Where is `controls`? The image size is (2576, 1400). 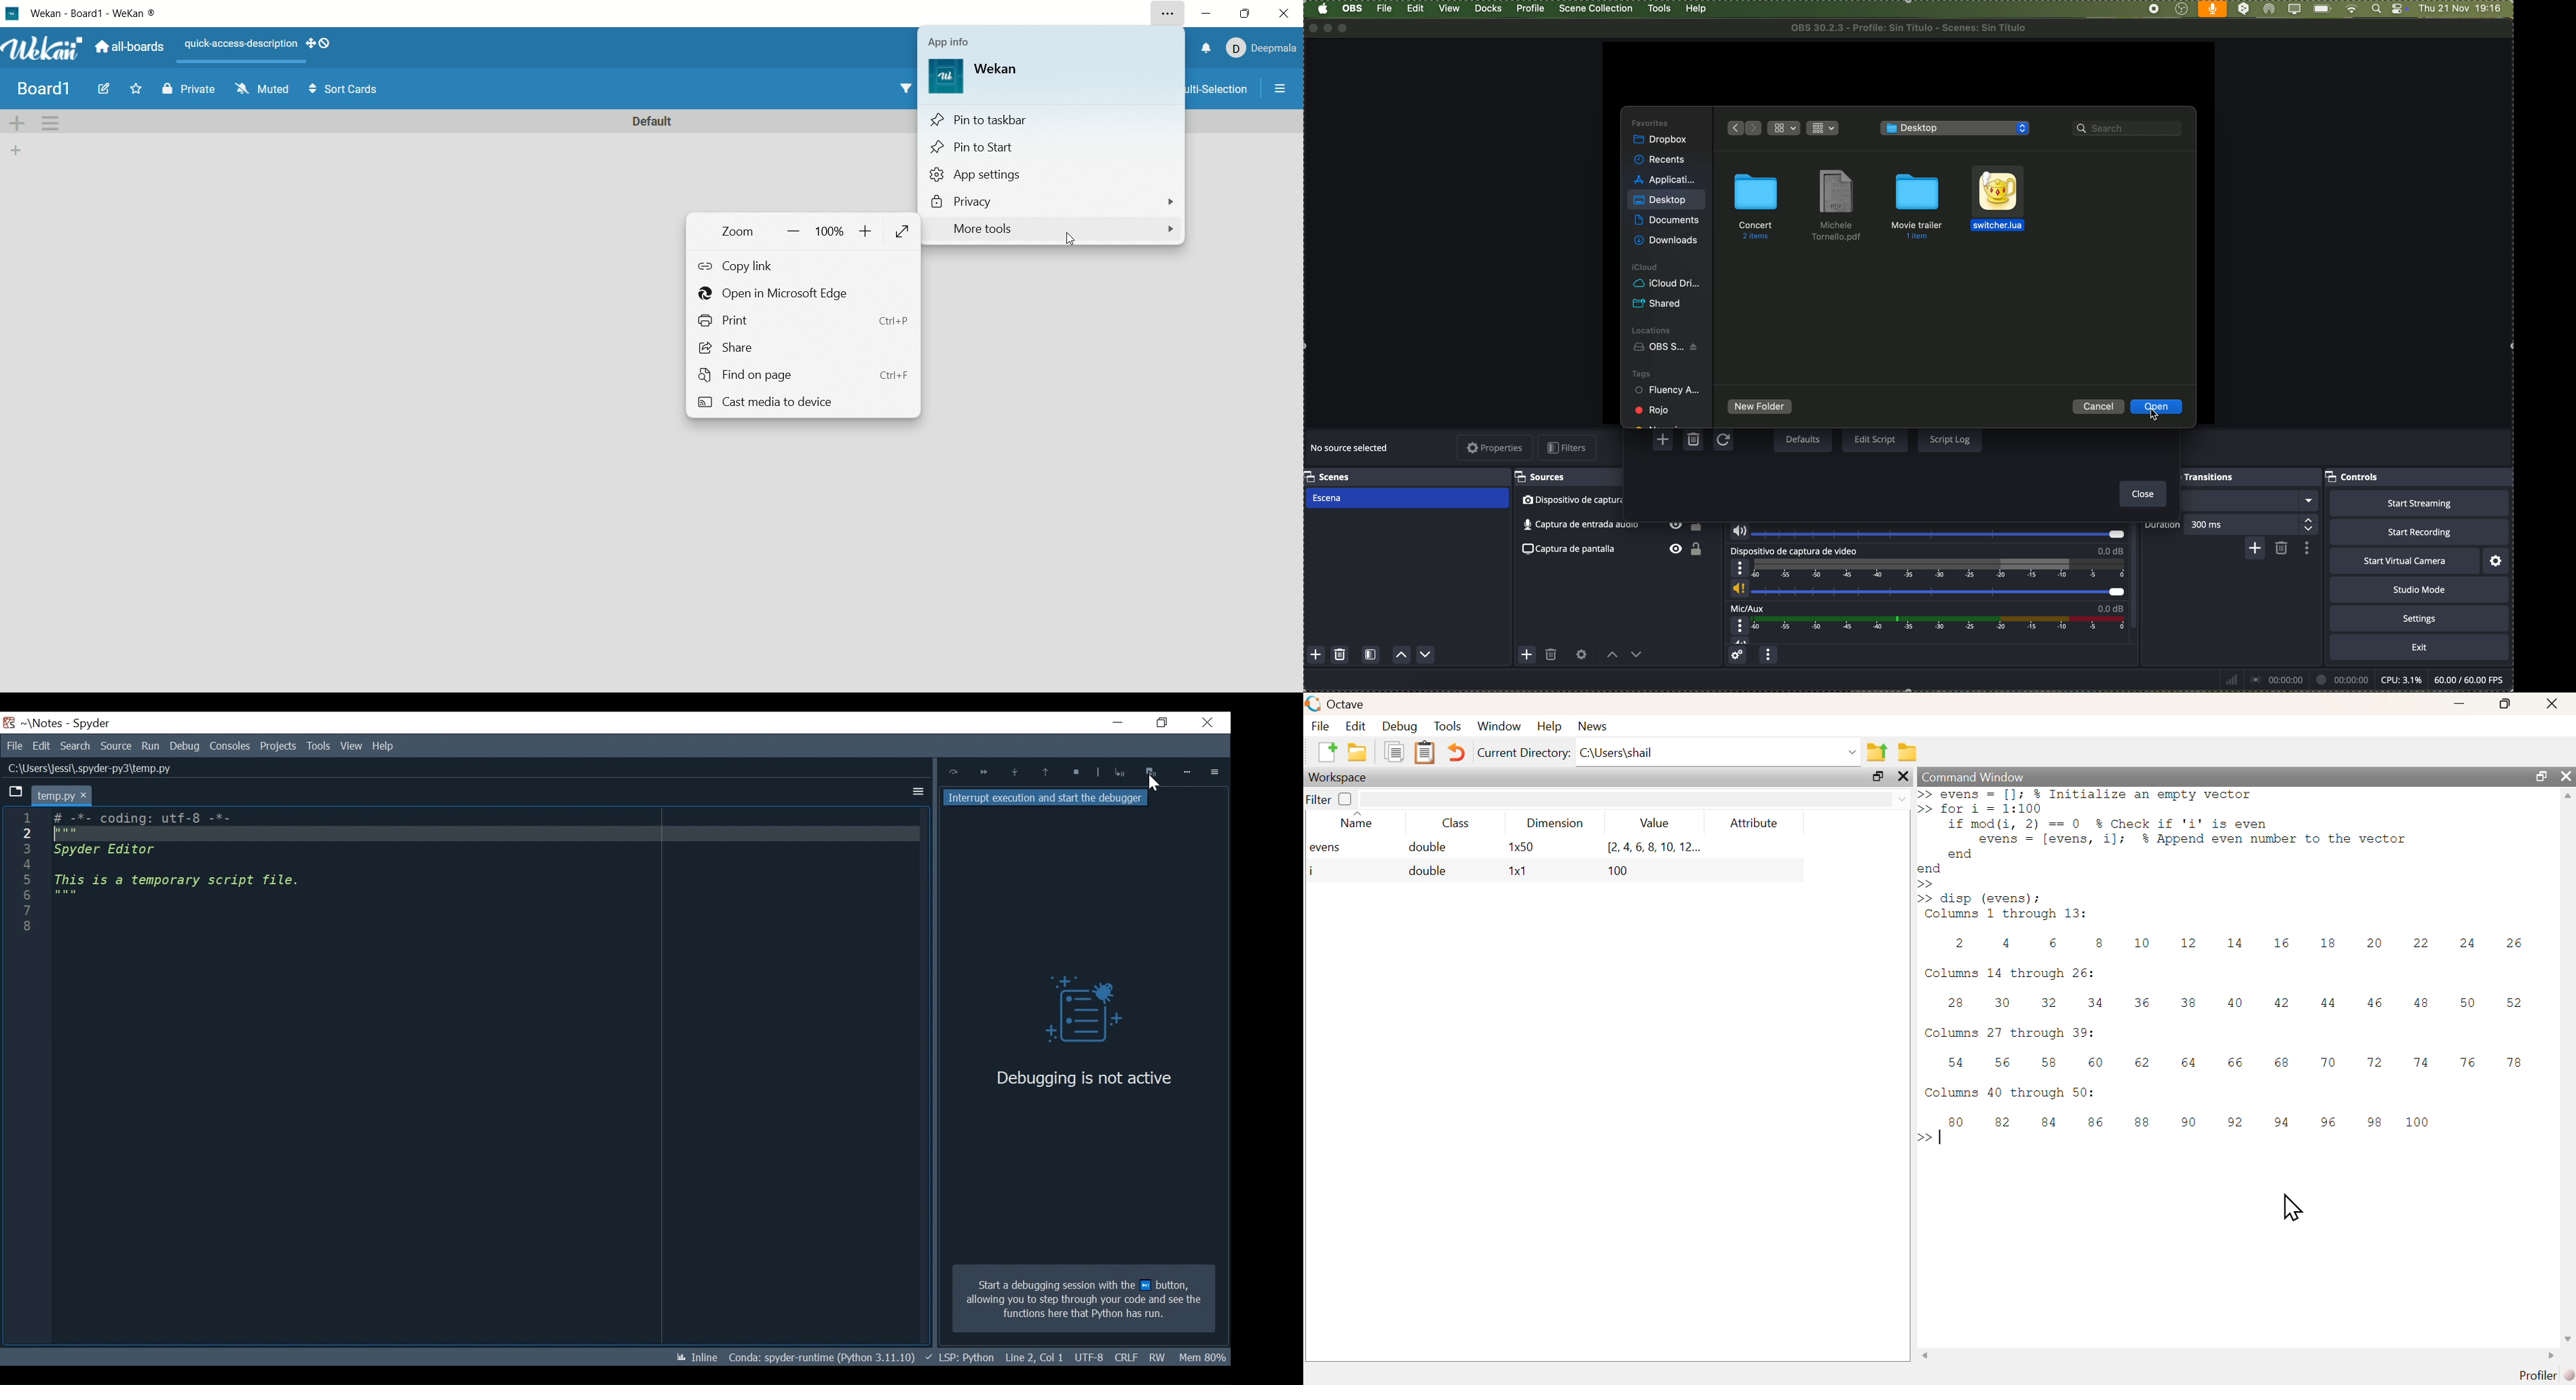 controls is located at coordinates (2354, 478).